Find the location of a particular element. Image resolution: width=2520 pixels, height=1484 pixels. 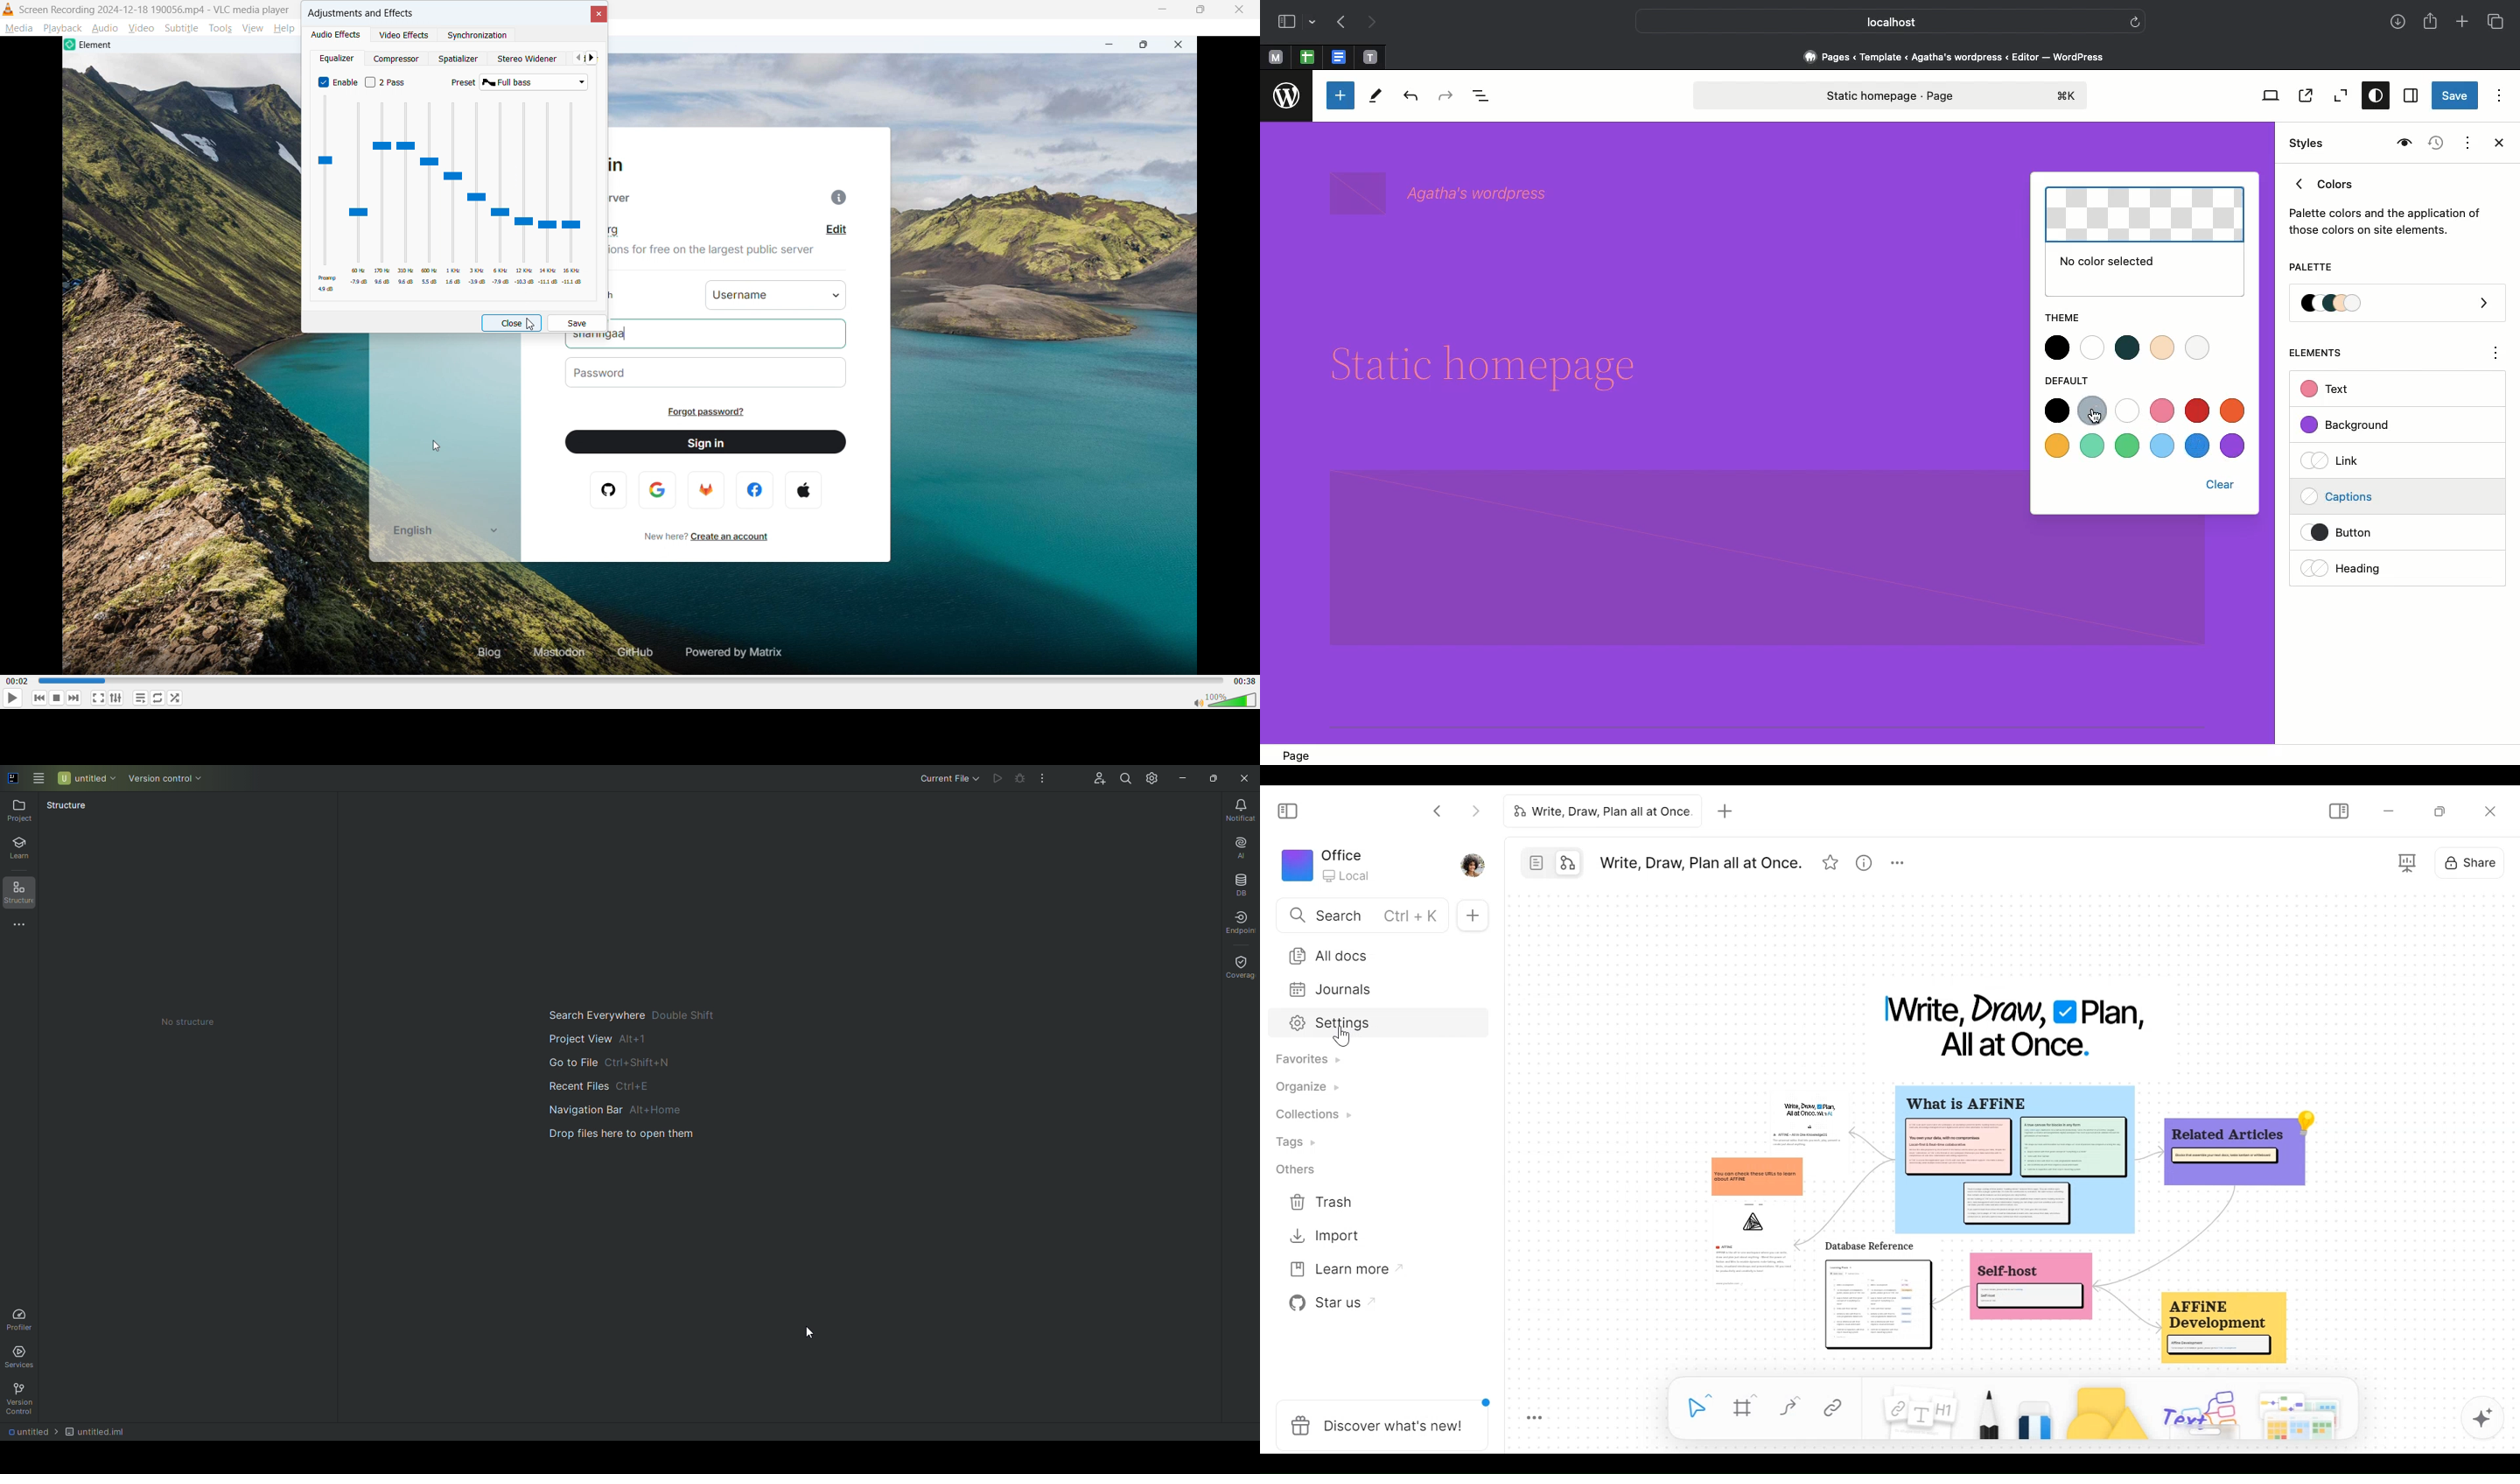

Discover what's new is located at coordinates (1376, 1425).